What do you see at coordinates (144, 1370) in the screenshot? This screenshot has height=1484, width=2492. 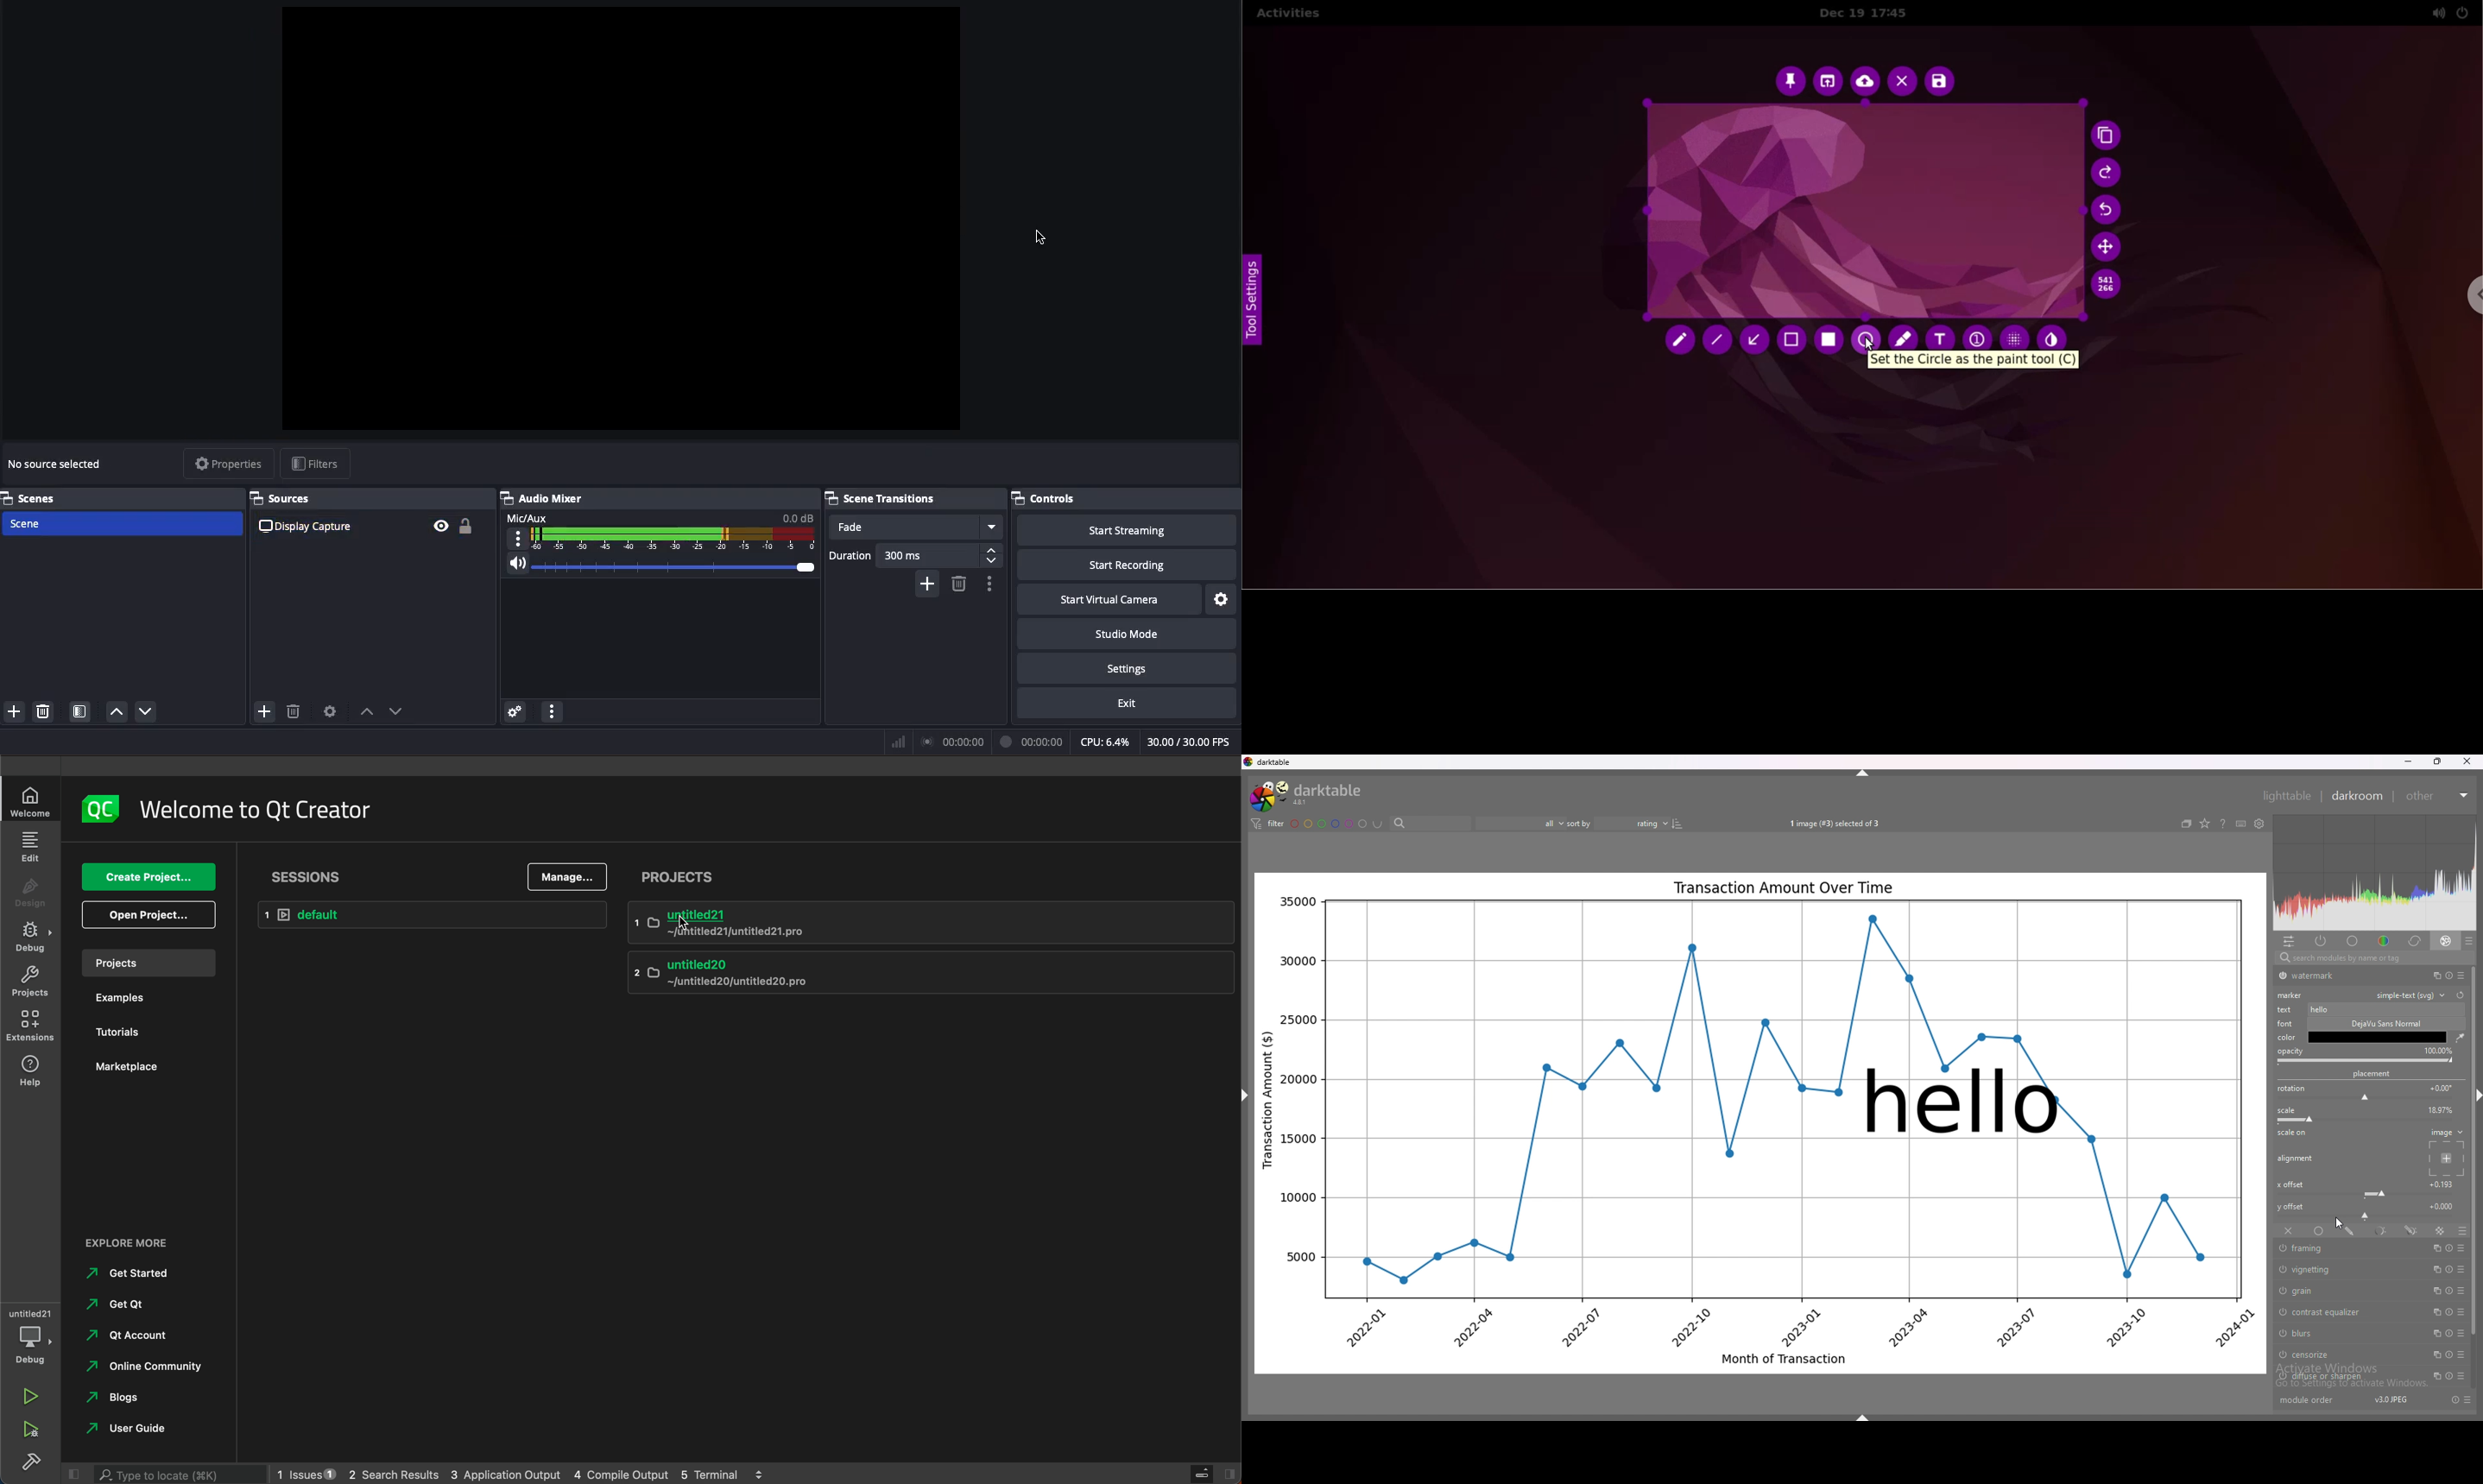 I see `online community` at bounding box center [144, 1370].